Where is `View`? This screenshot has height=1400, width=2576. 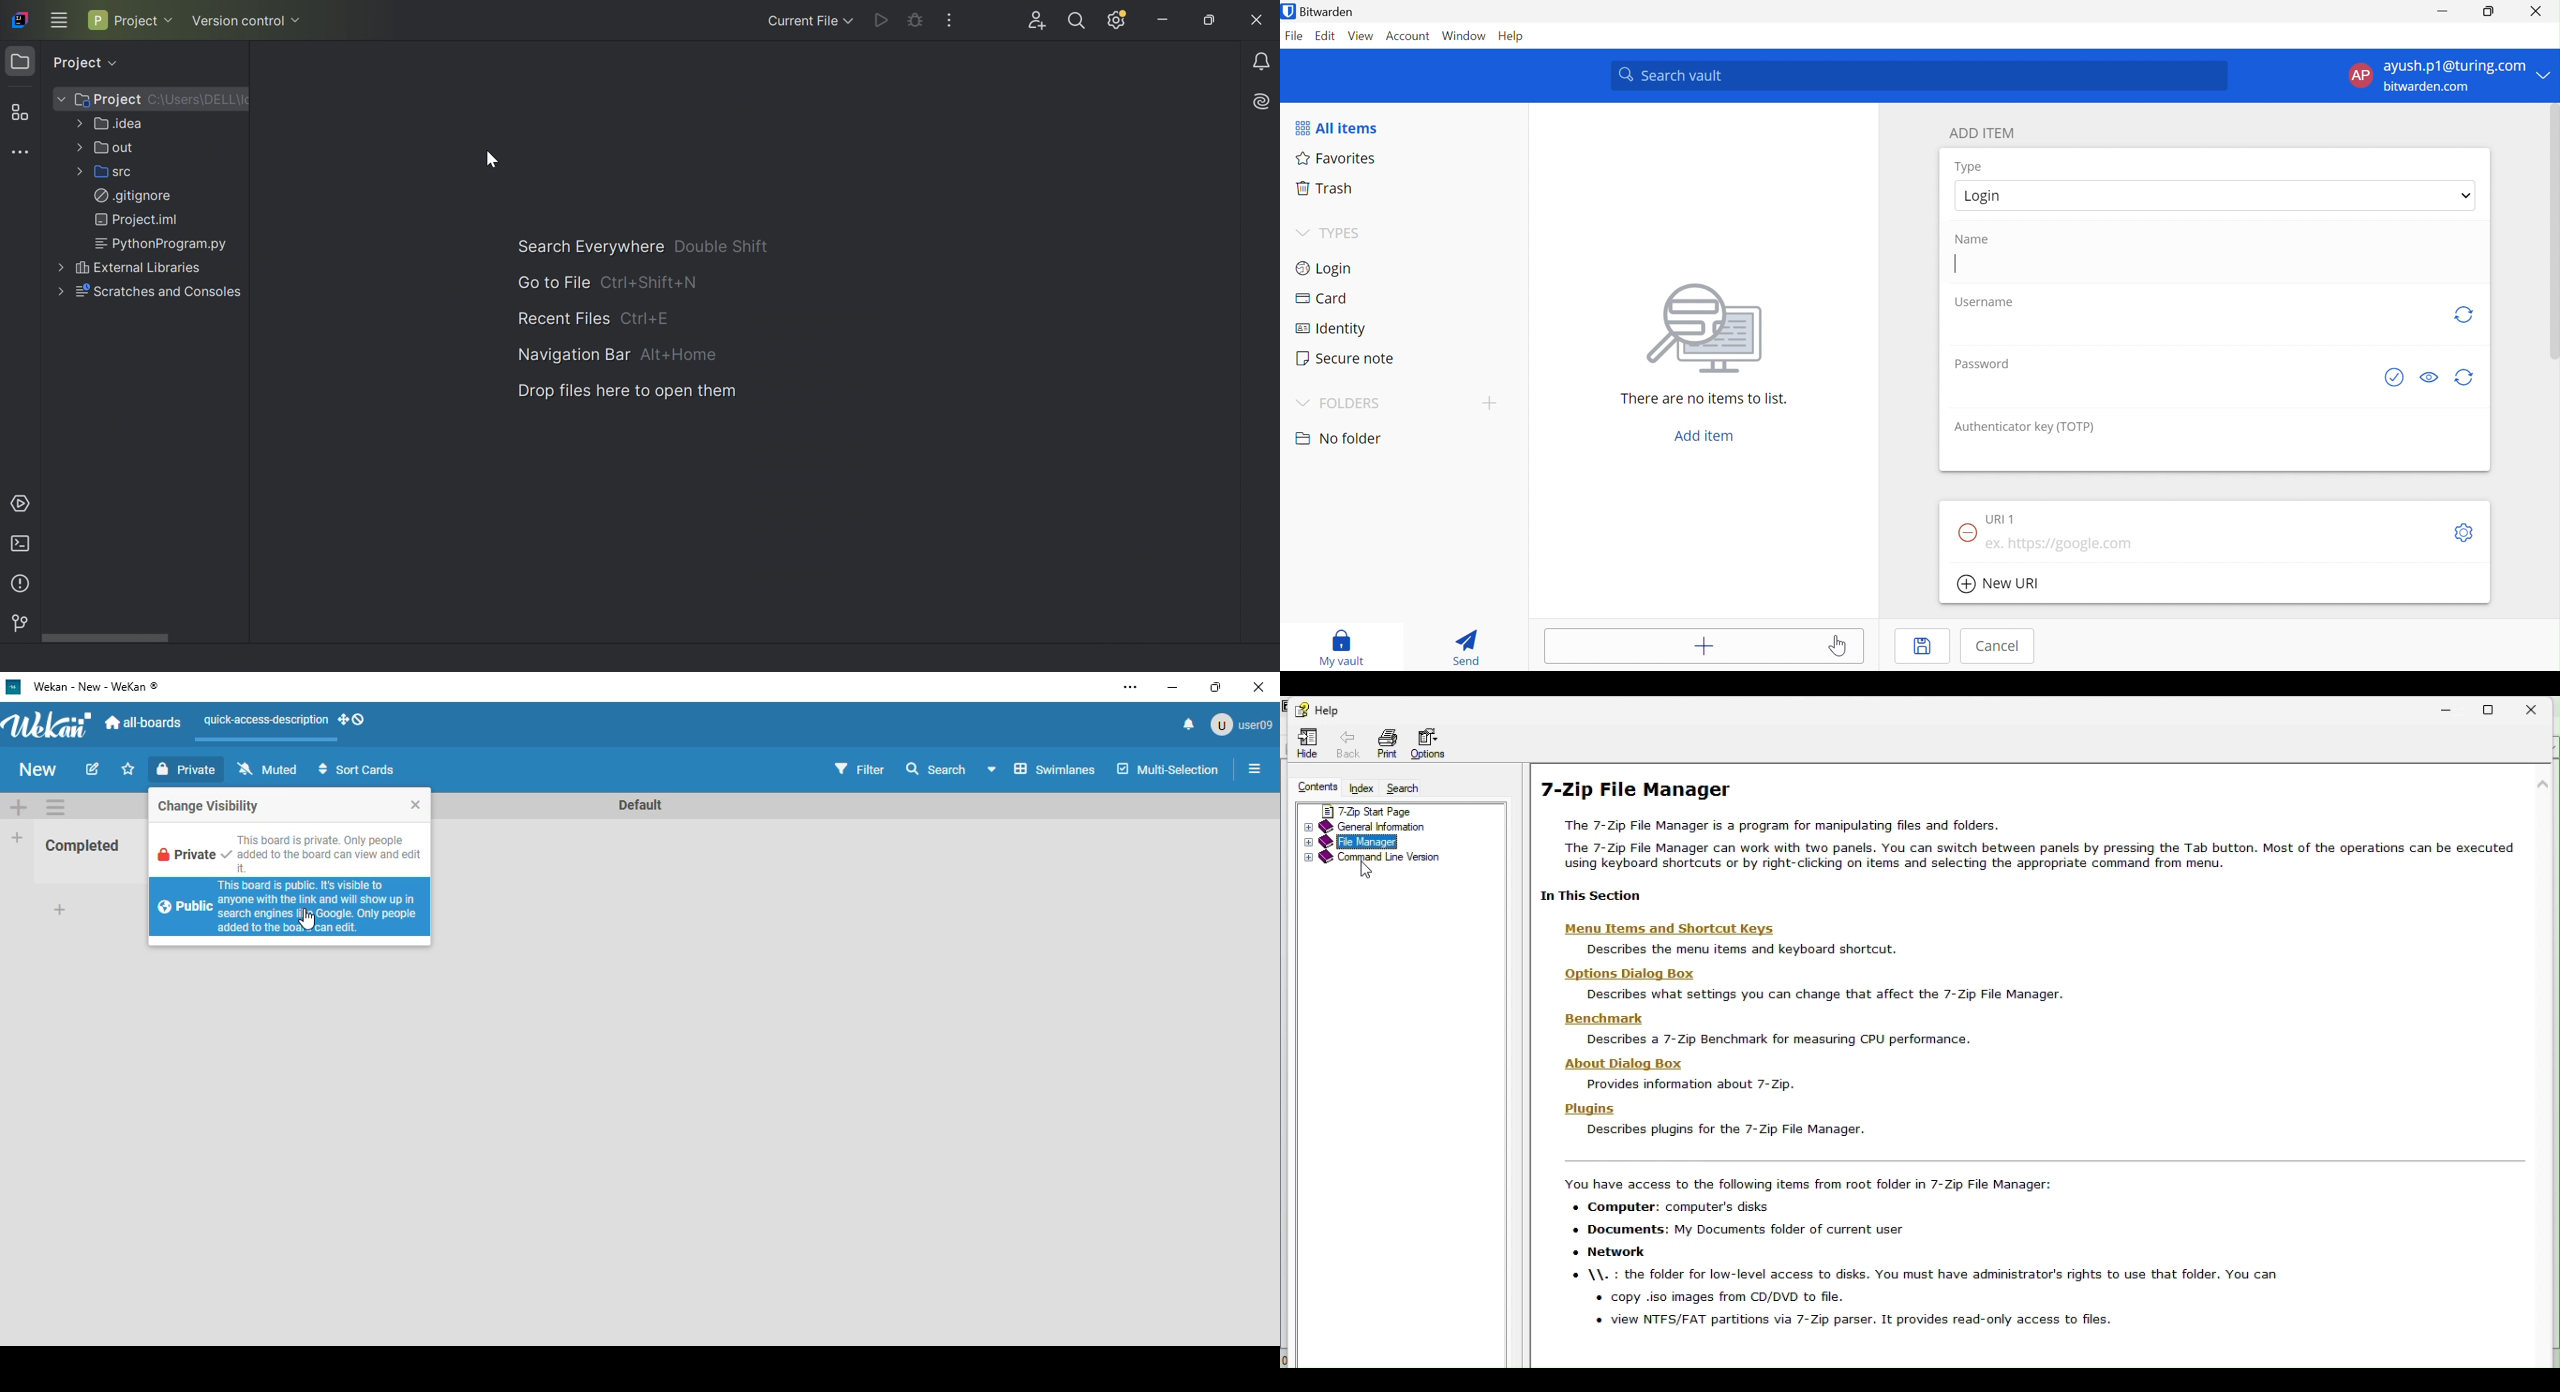 View is located at coordinates (1361, 38).